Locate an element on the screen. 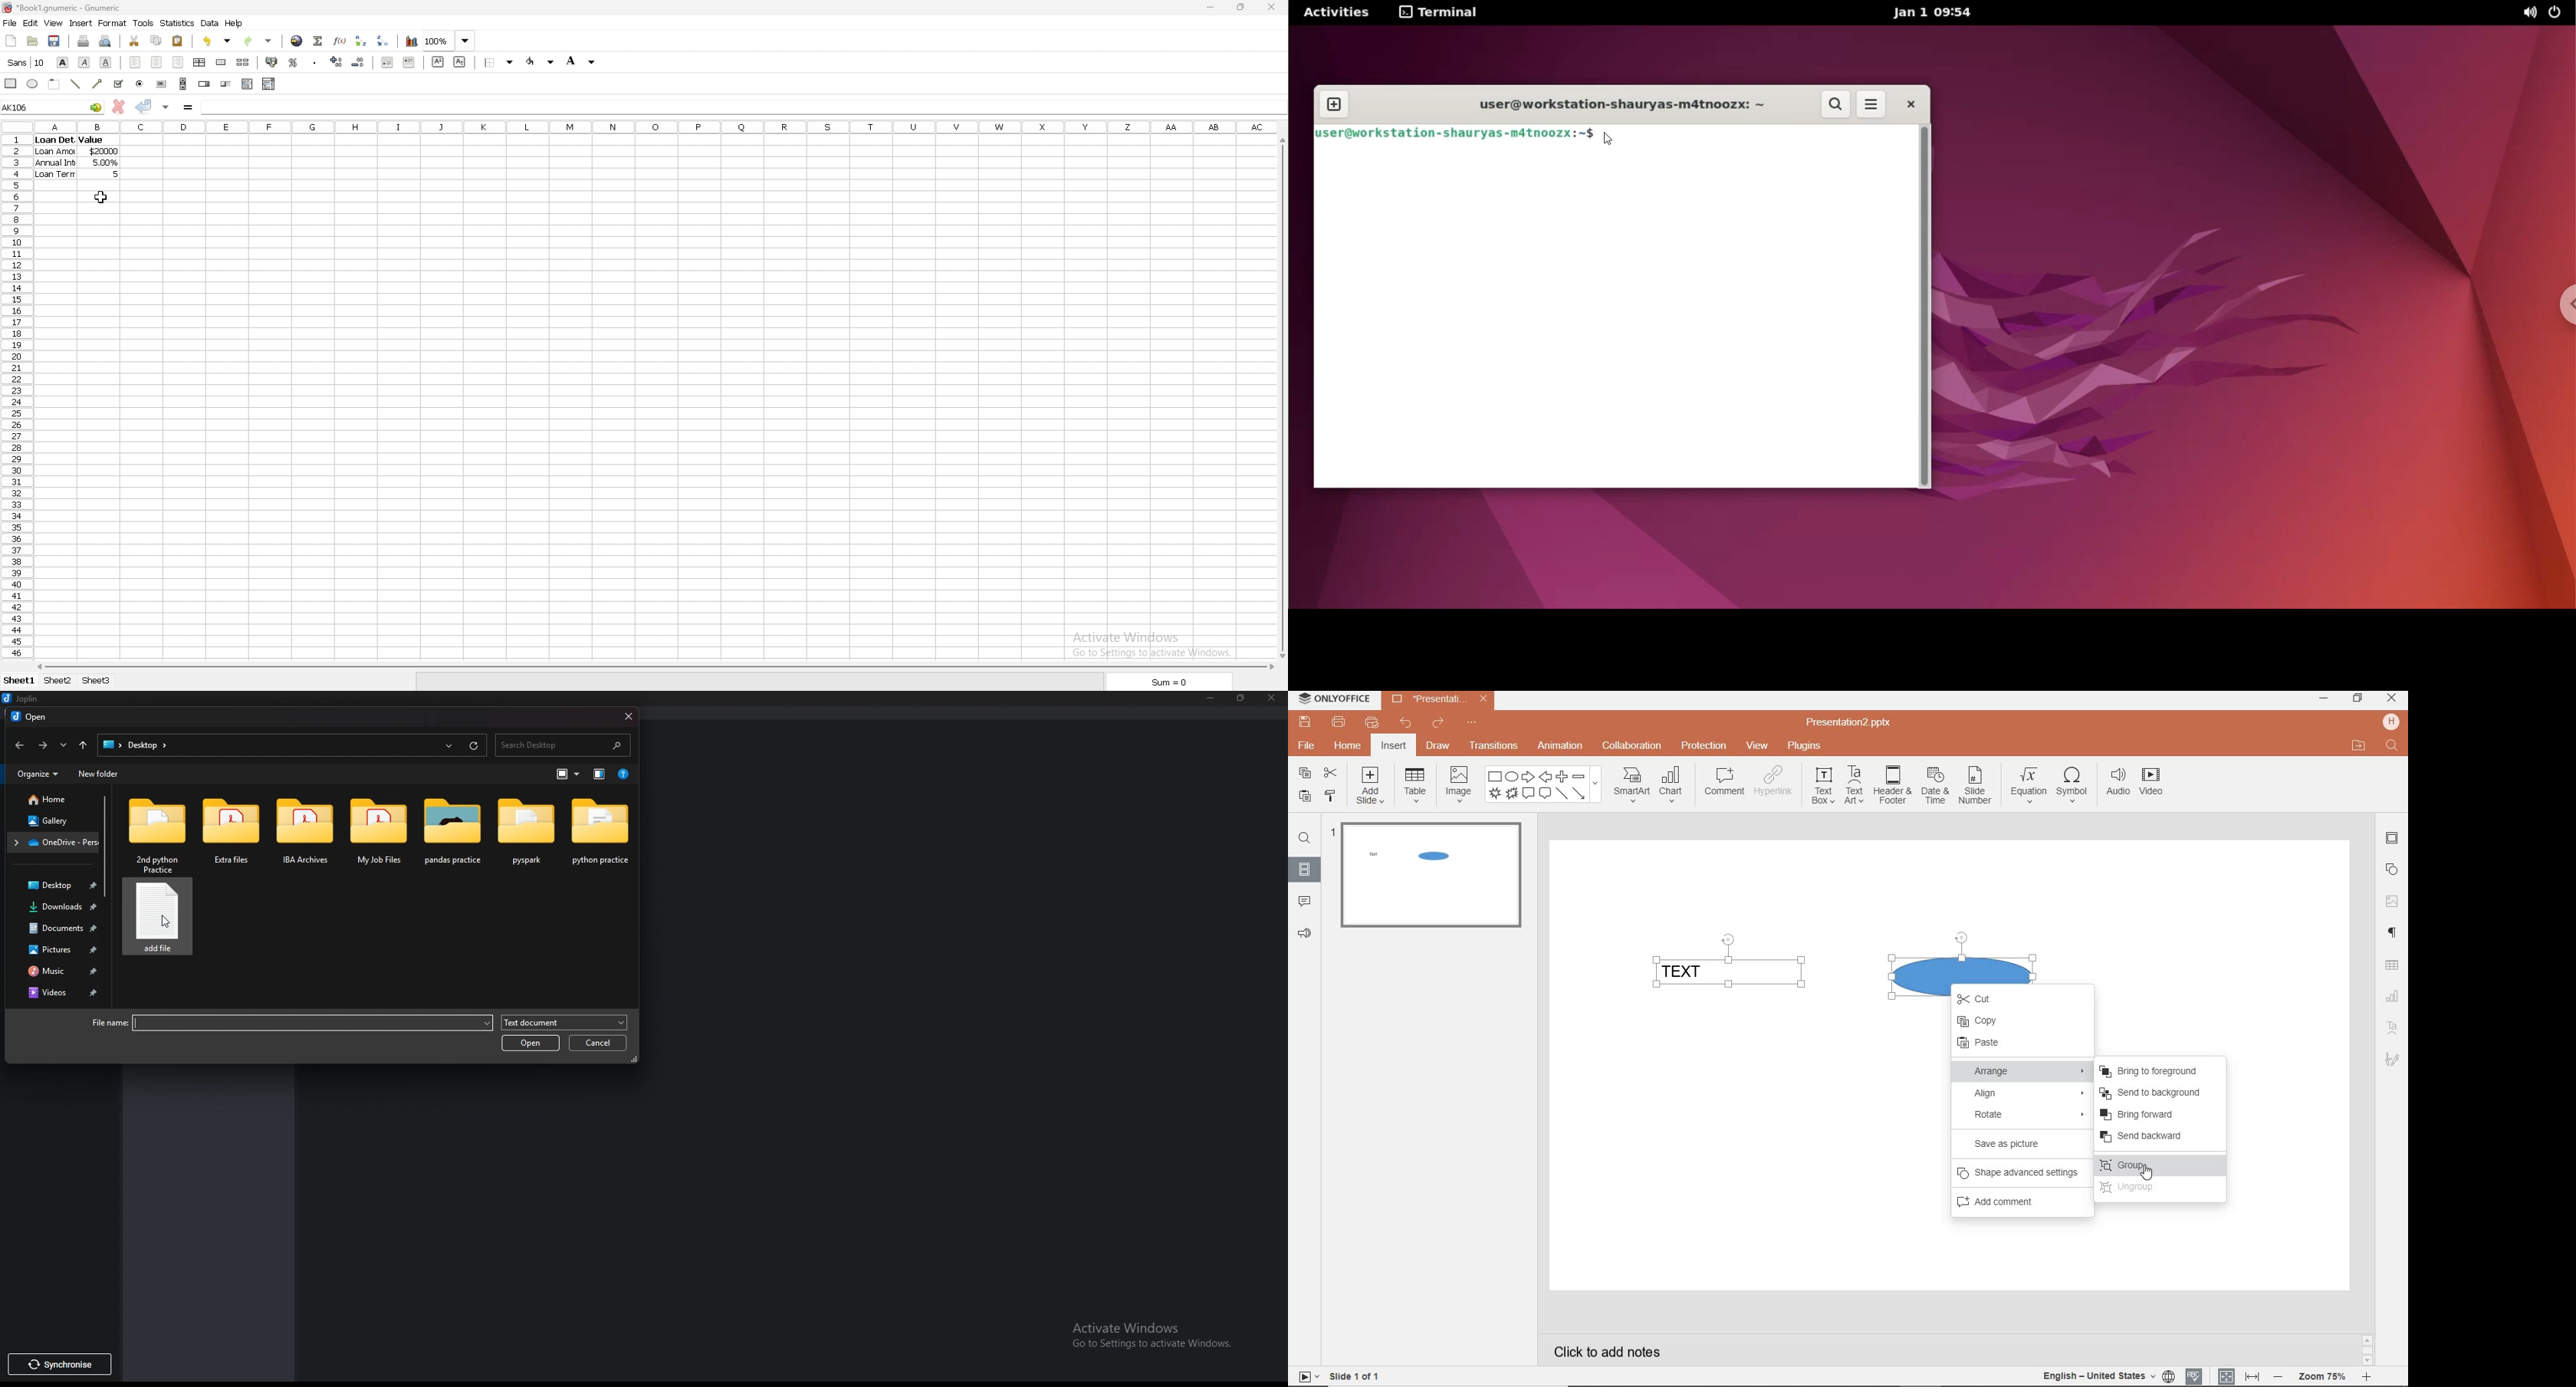 Image resolution: width=2576 pixels, height=1400 pixels. underline is located at coordinates (106, 62).